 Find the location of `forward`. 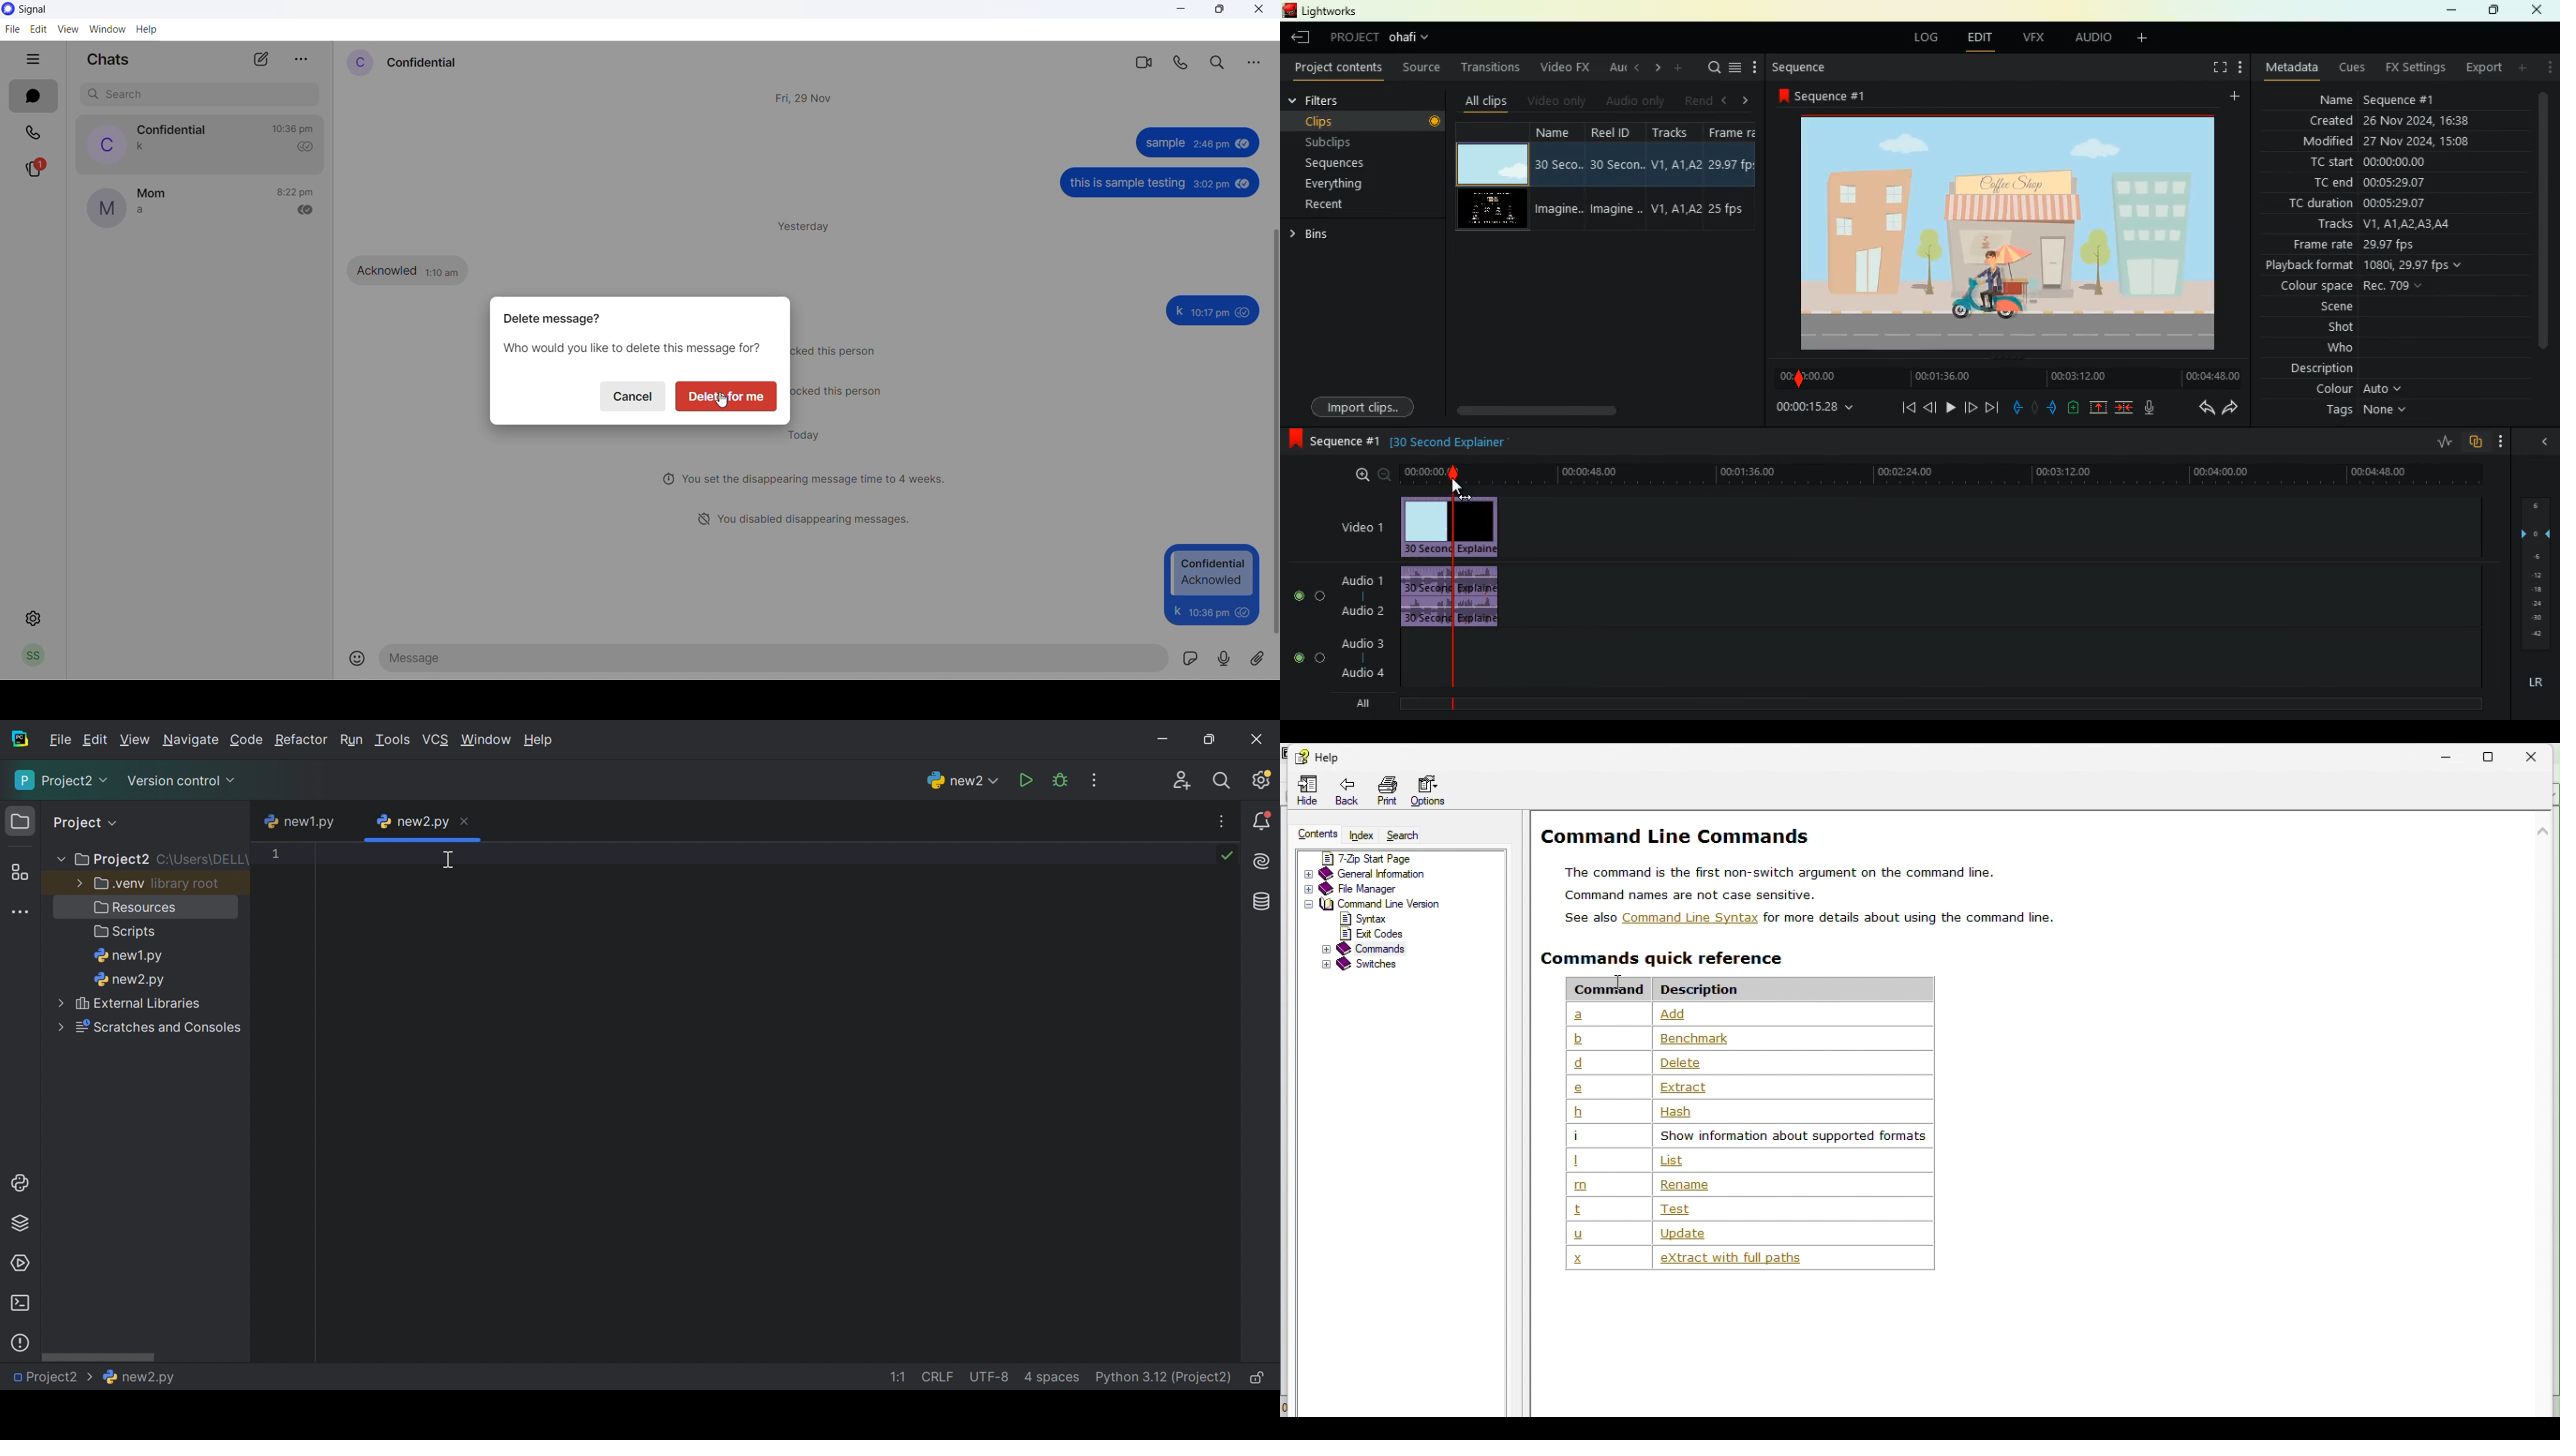

forward is located at coordinates (1973, 407).